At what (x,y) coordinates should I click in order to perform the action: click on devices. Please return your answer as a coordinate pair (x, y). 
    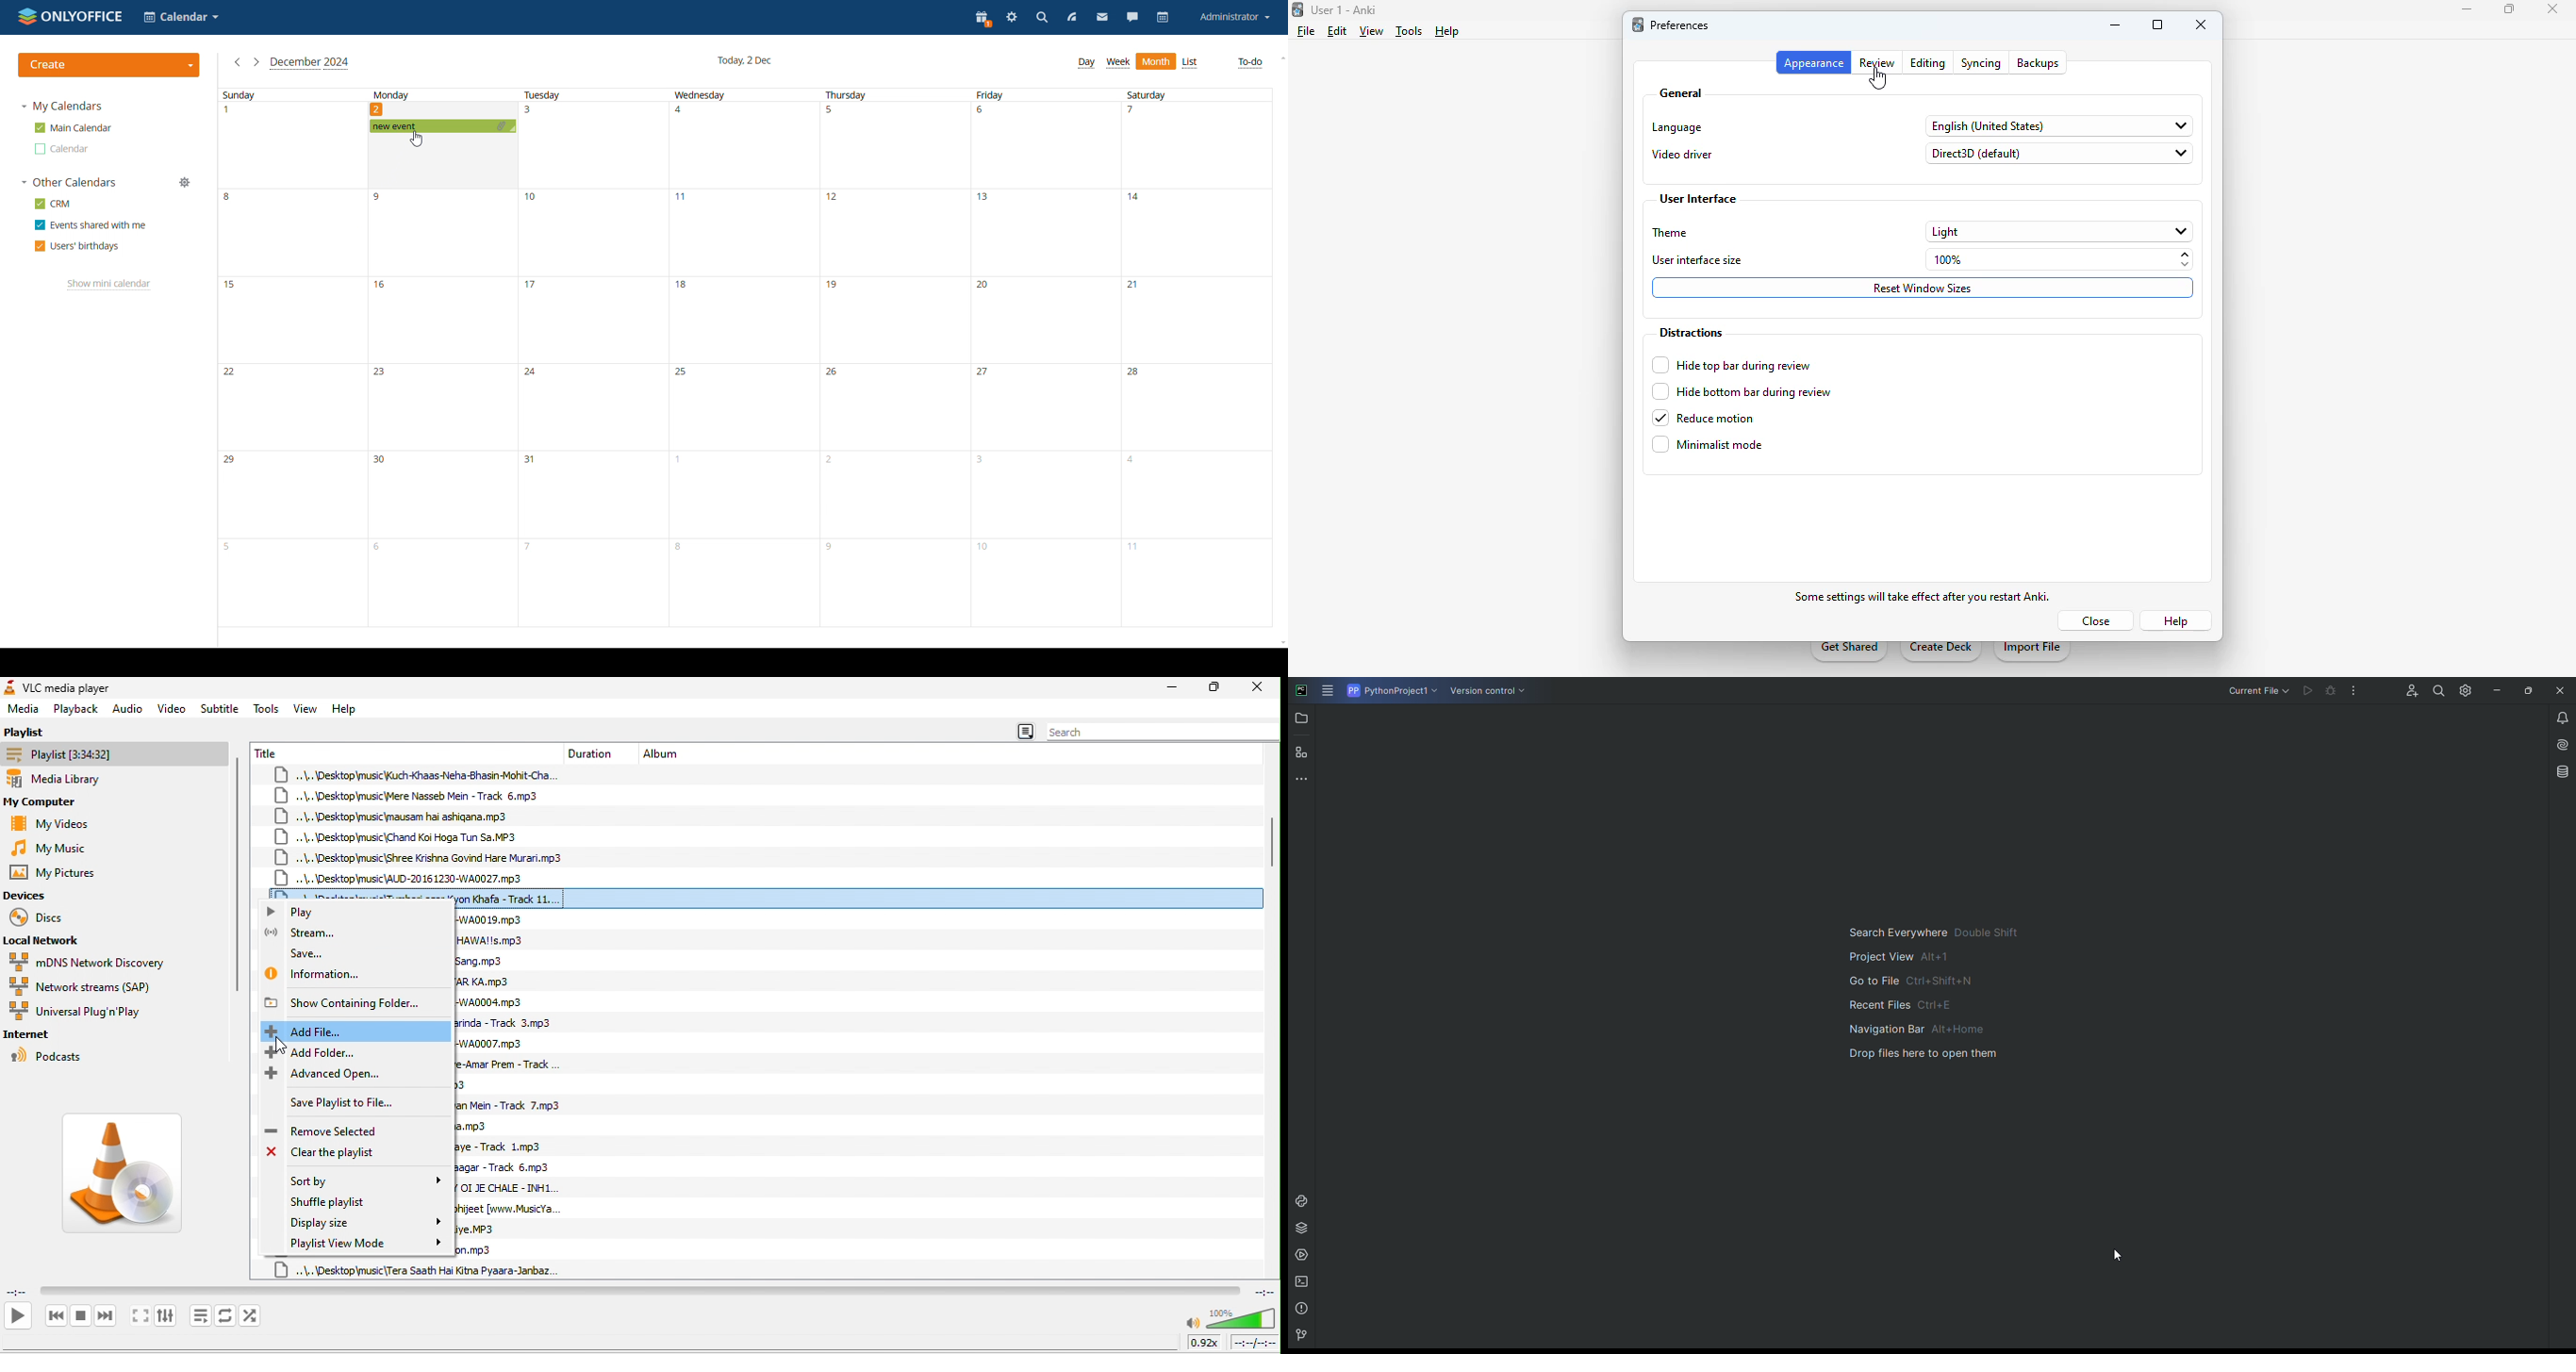
    Looking at the image, I should click on (33, 896).